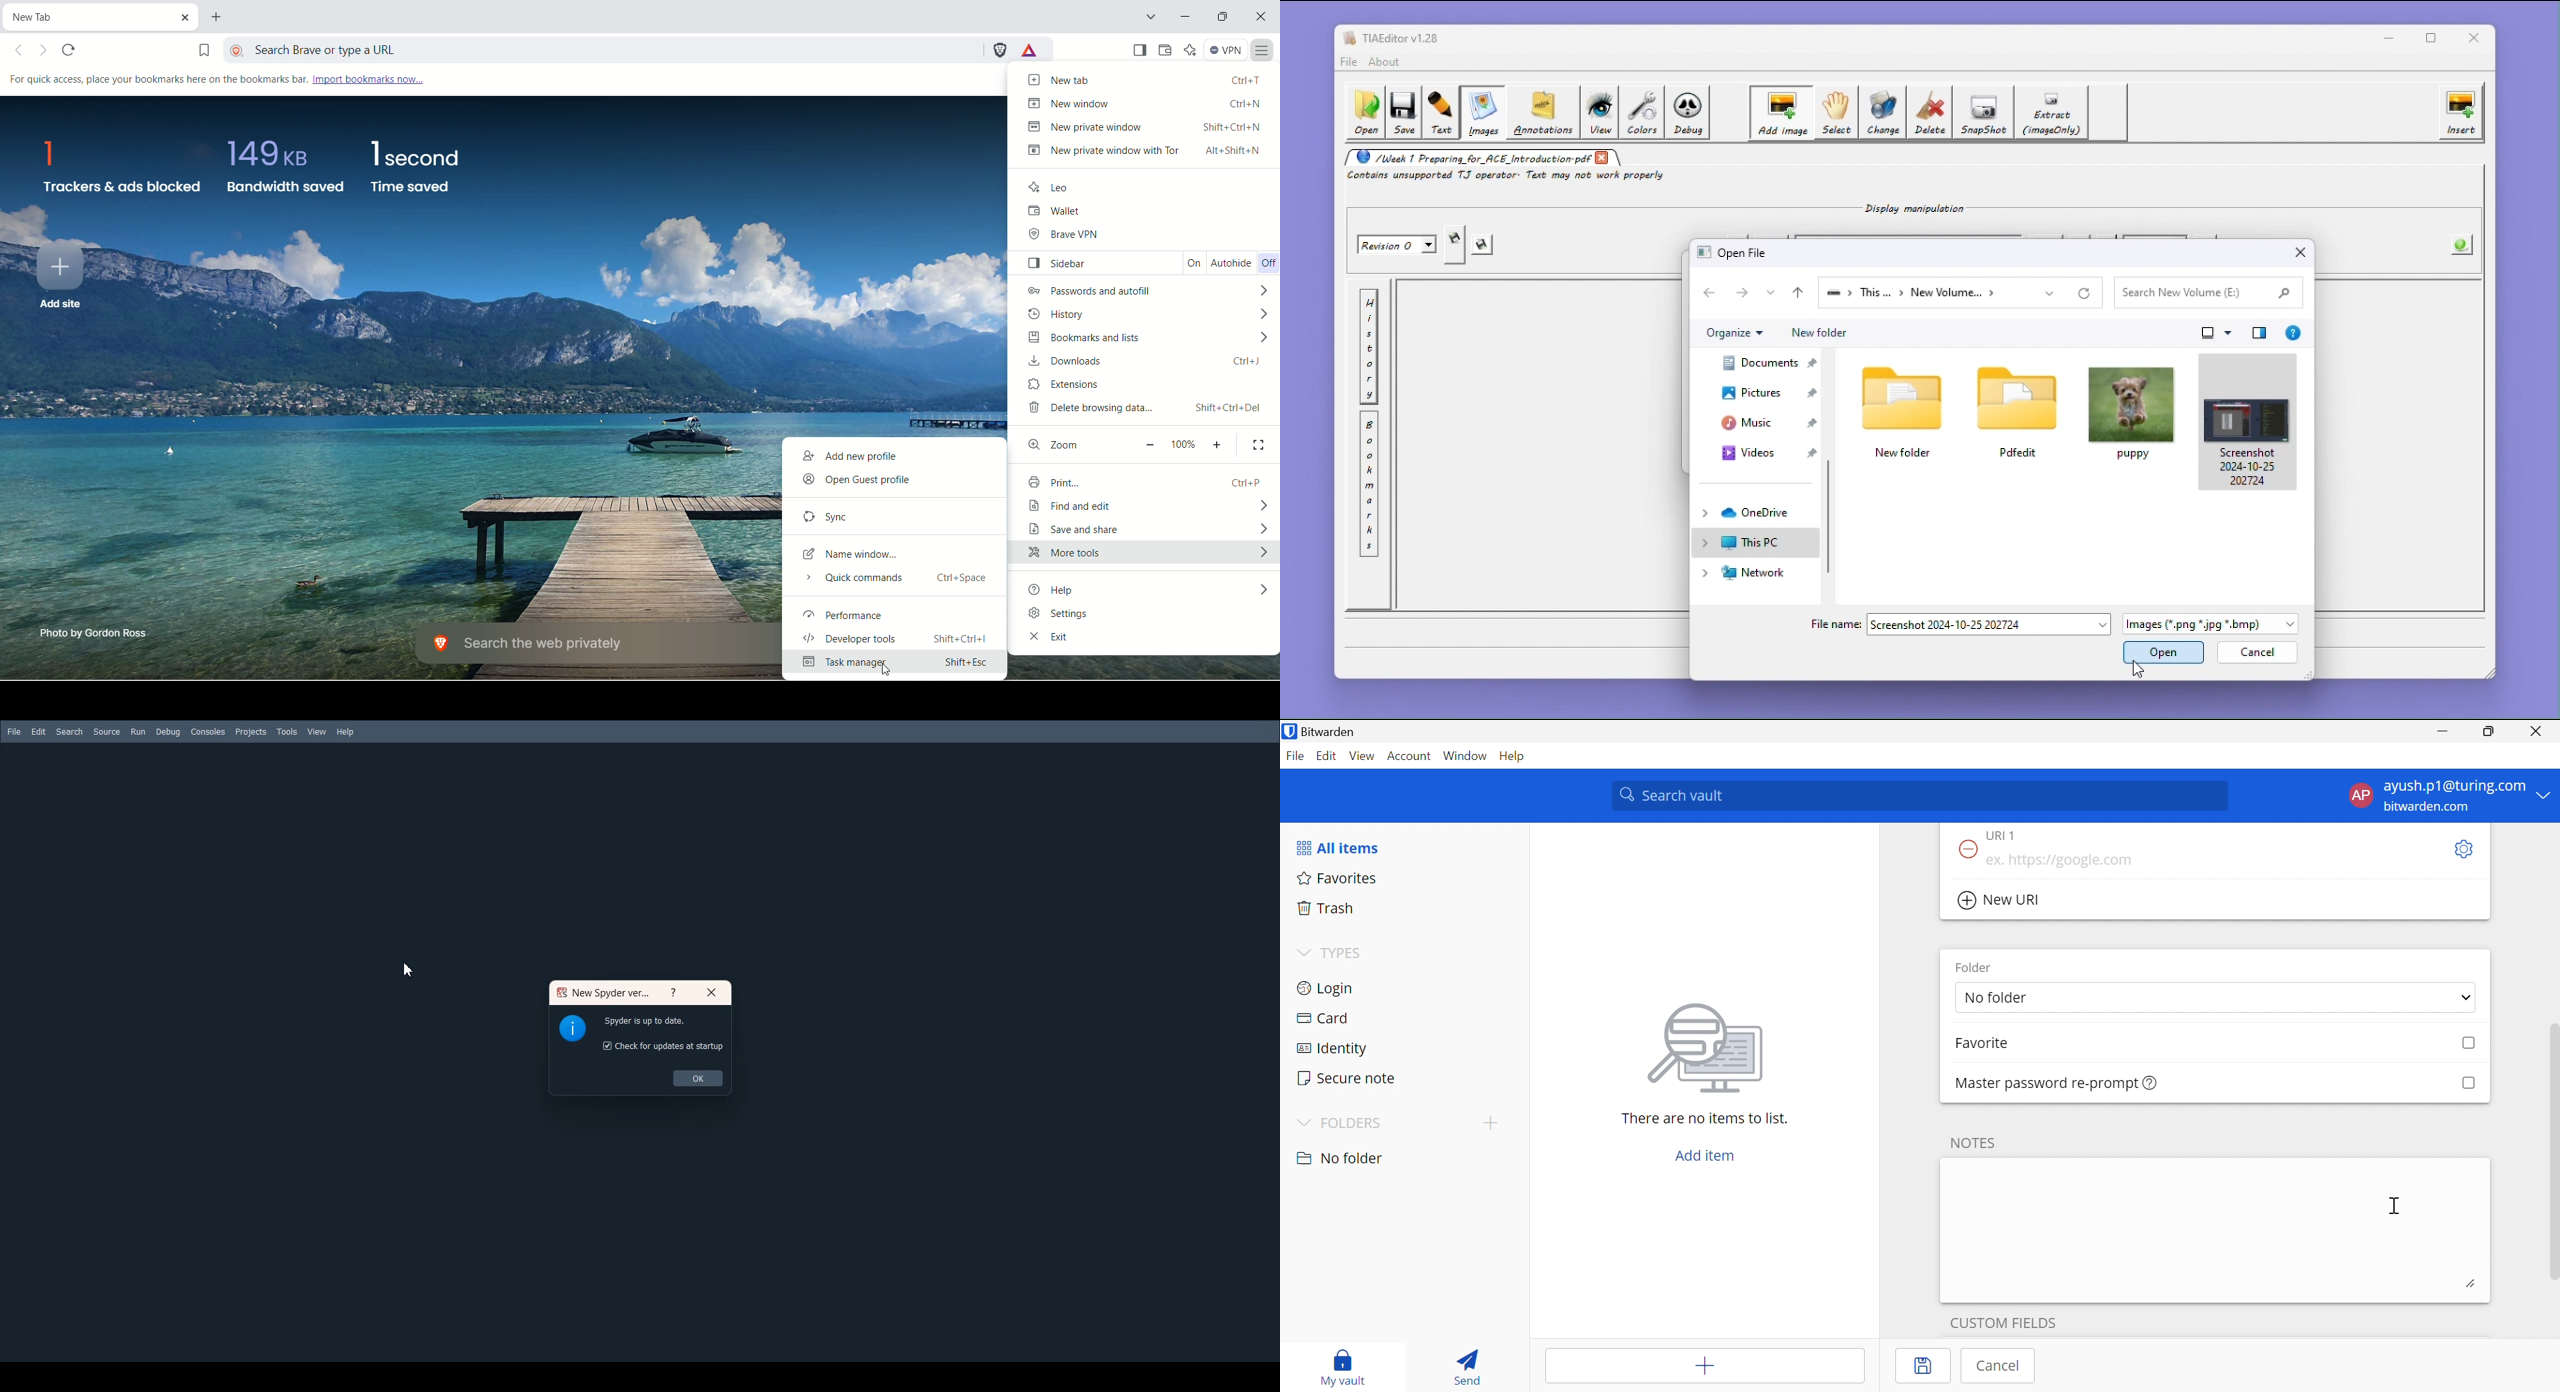 Image resolution: width=2576 pixels, height=1400 pixels. I want to click on Close, so click(713, 993).